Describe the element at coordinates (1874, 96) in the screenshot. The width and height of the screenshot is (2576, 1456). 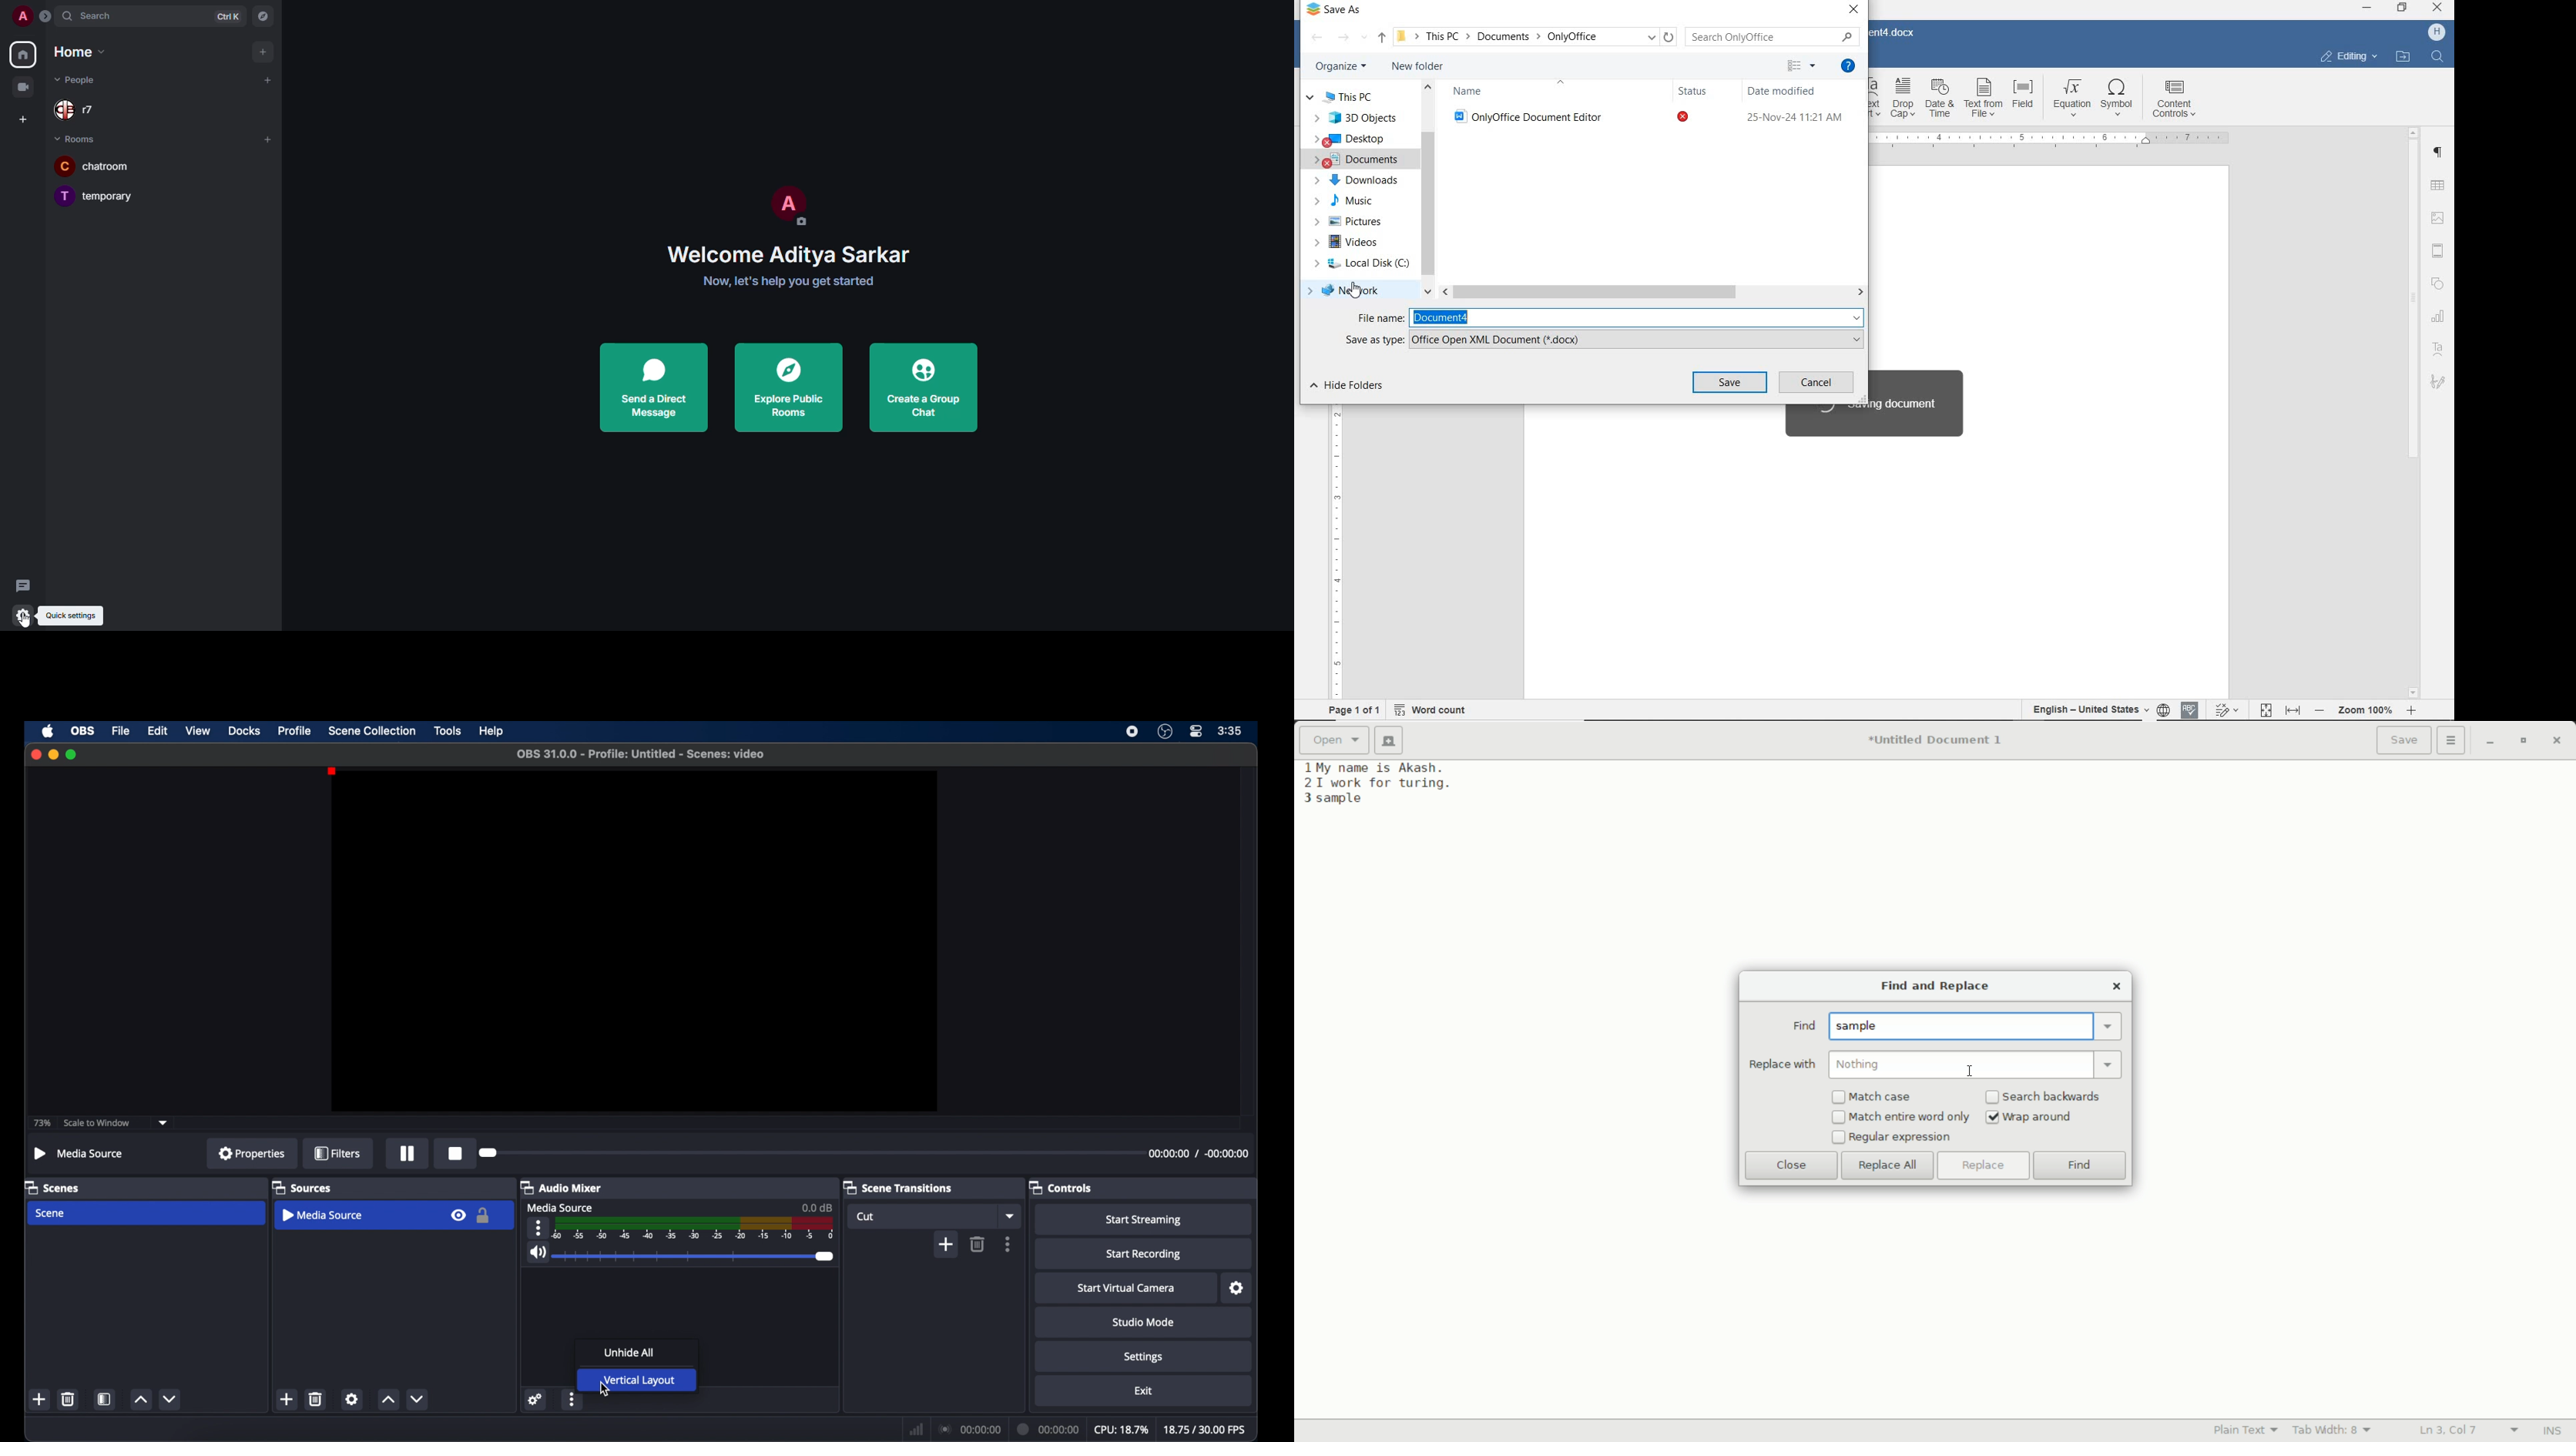
I see `Text Art` at that location.